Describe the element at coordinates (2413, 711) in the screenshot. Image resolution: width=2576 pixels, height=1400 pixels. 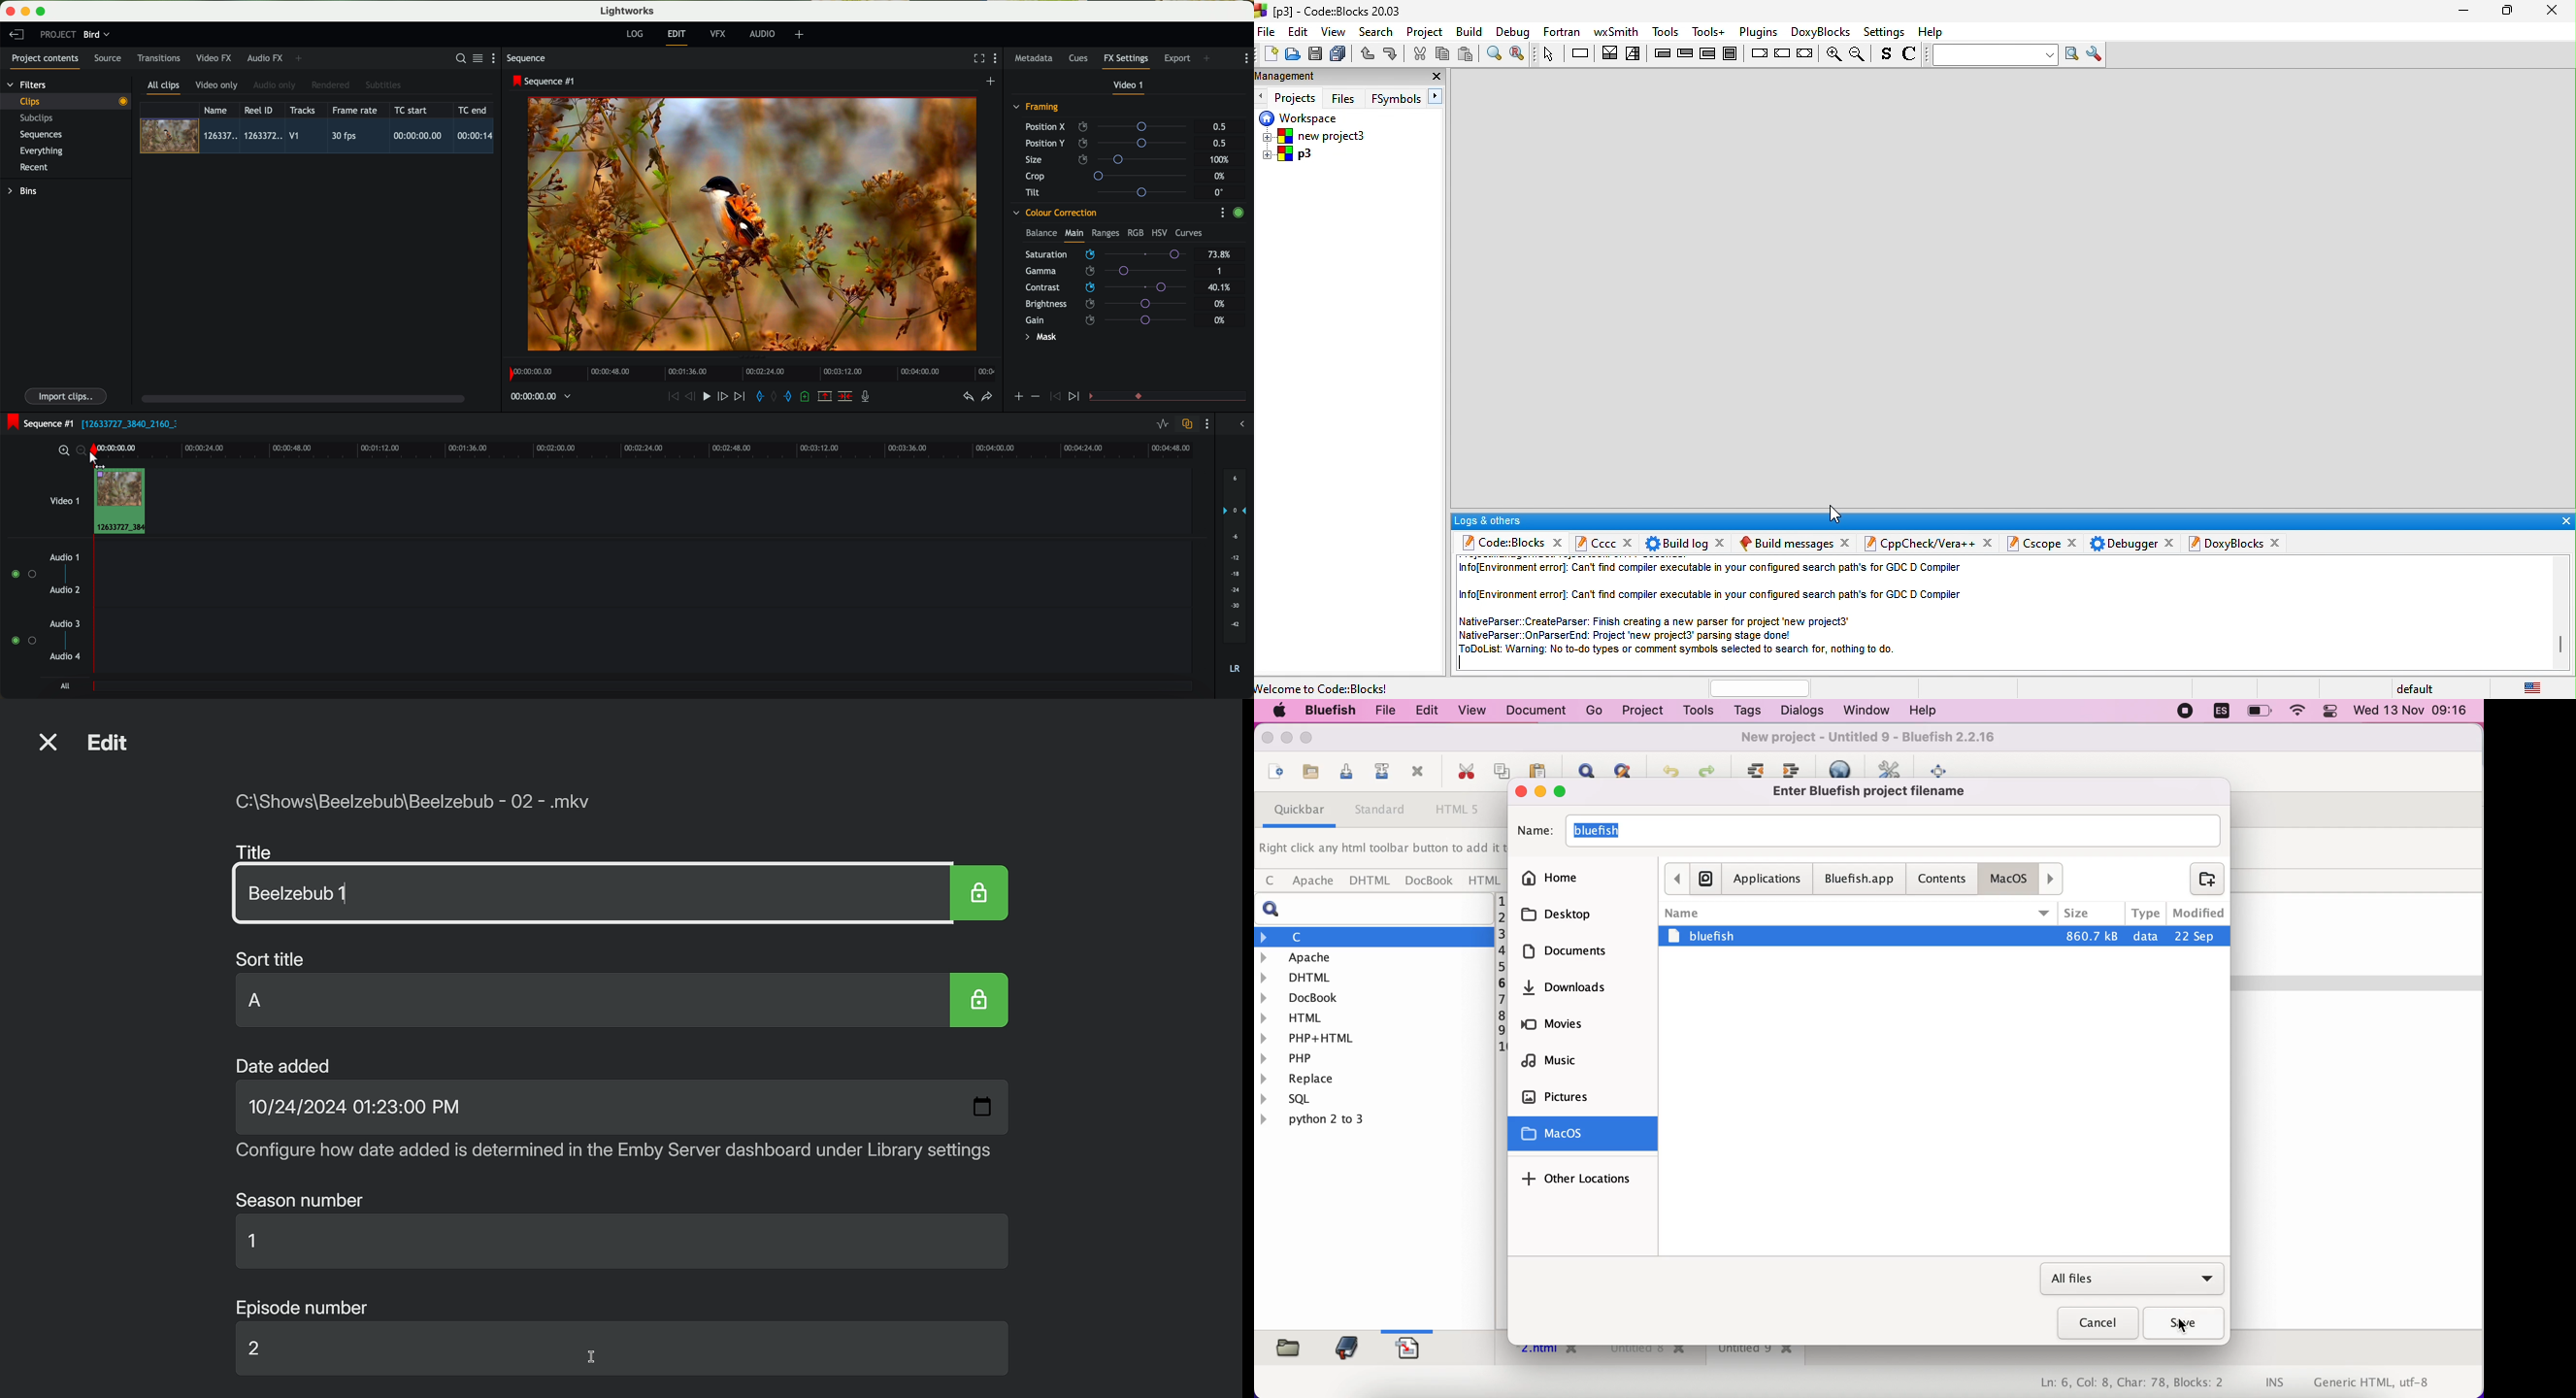
I see `time and date` at that location.